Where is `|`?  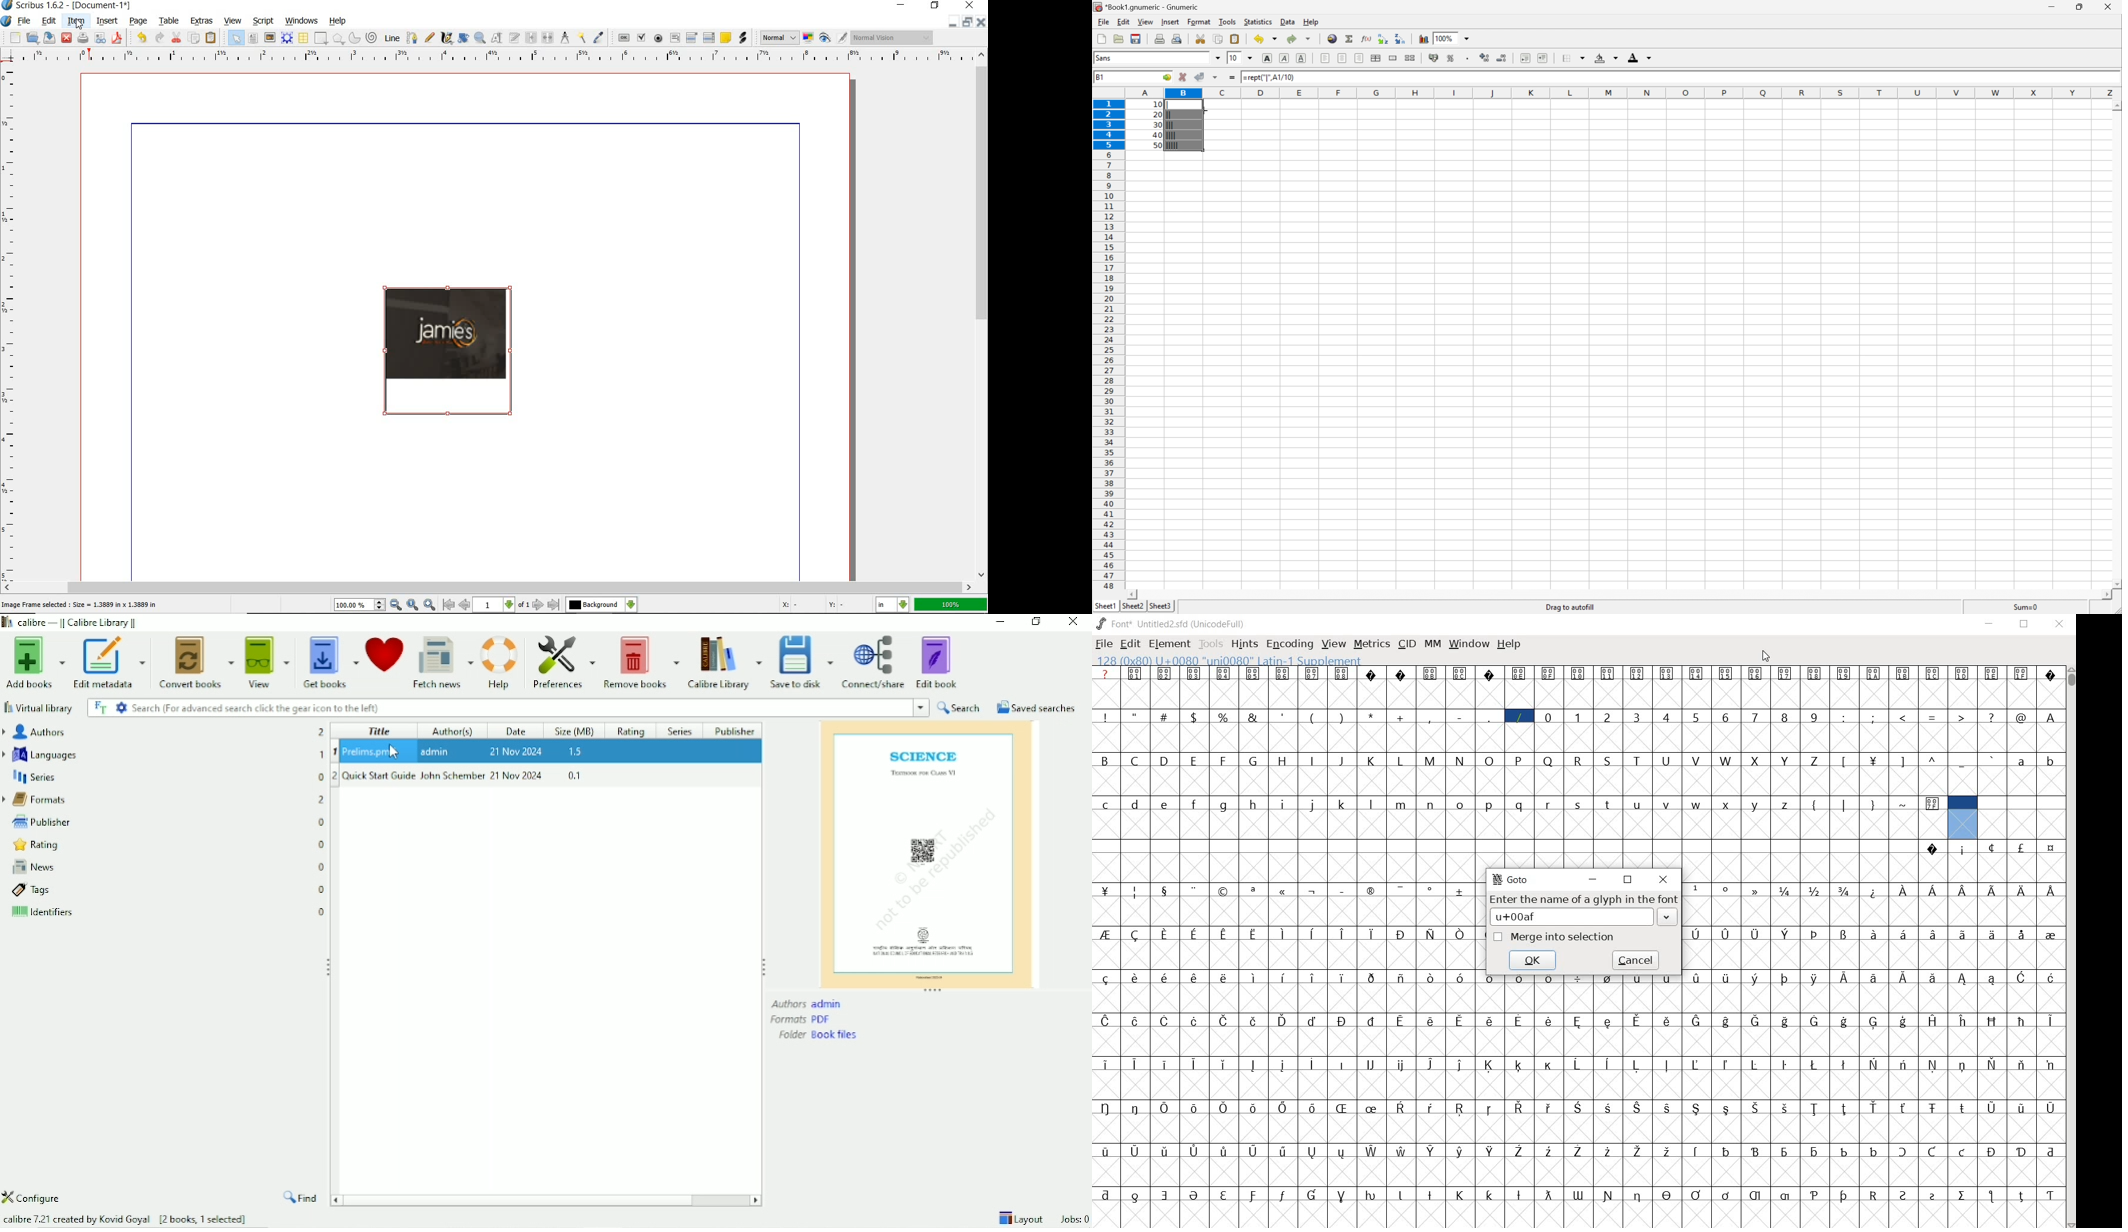 | is located at coordinates (1165, 105).